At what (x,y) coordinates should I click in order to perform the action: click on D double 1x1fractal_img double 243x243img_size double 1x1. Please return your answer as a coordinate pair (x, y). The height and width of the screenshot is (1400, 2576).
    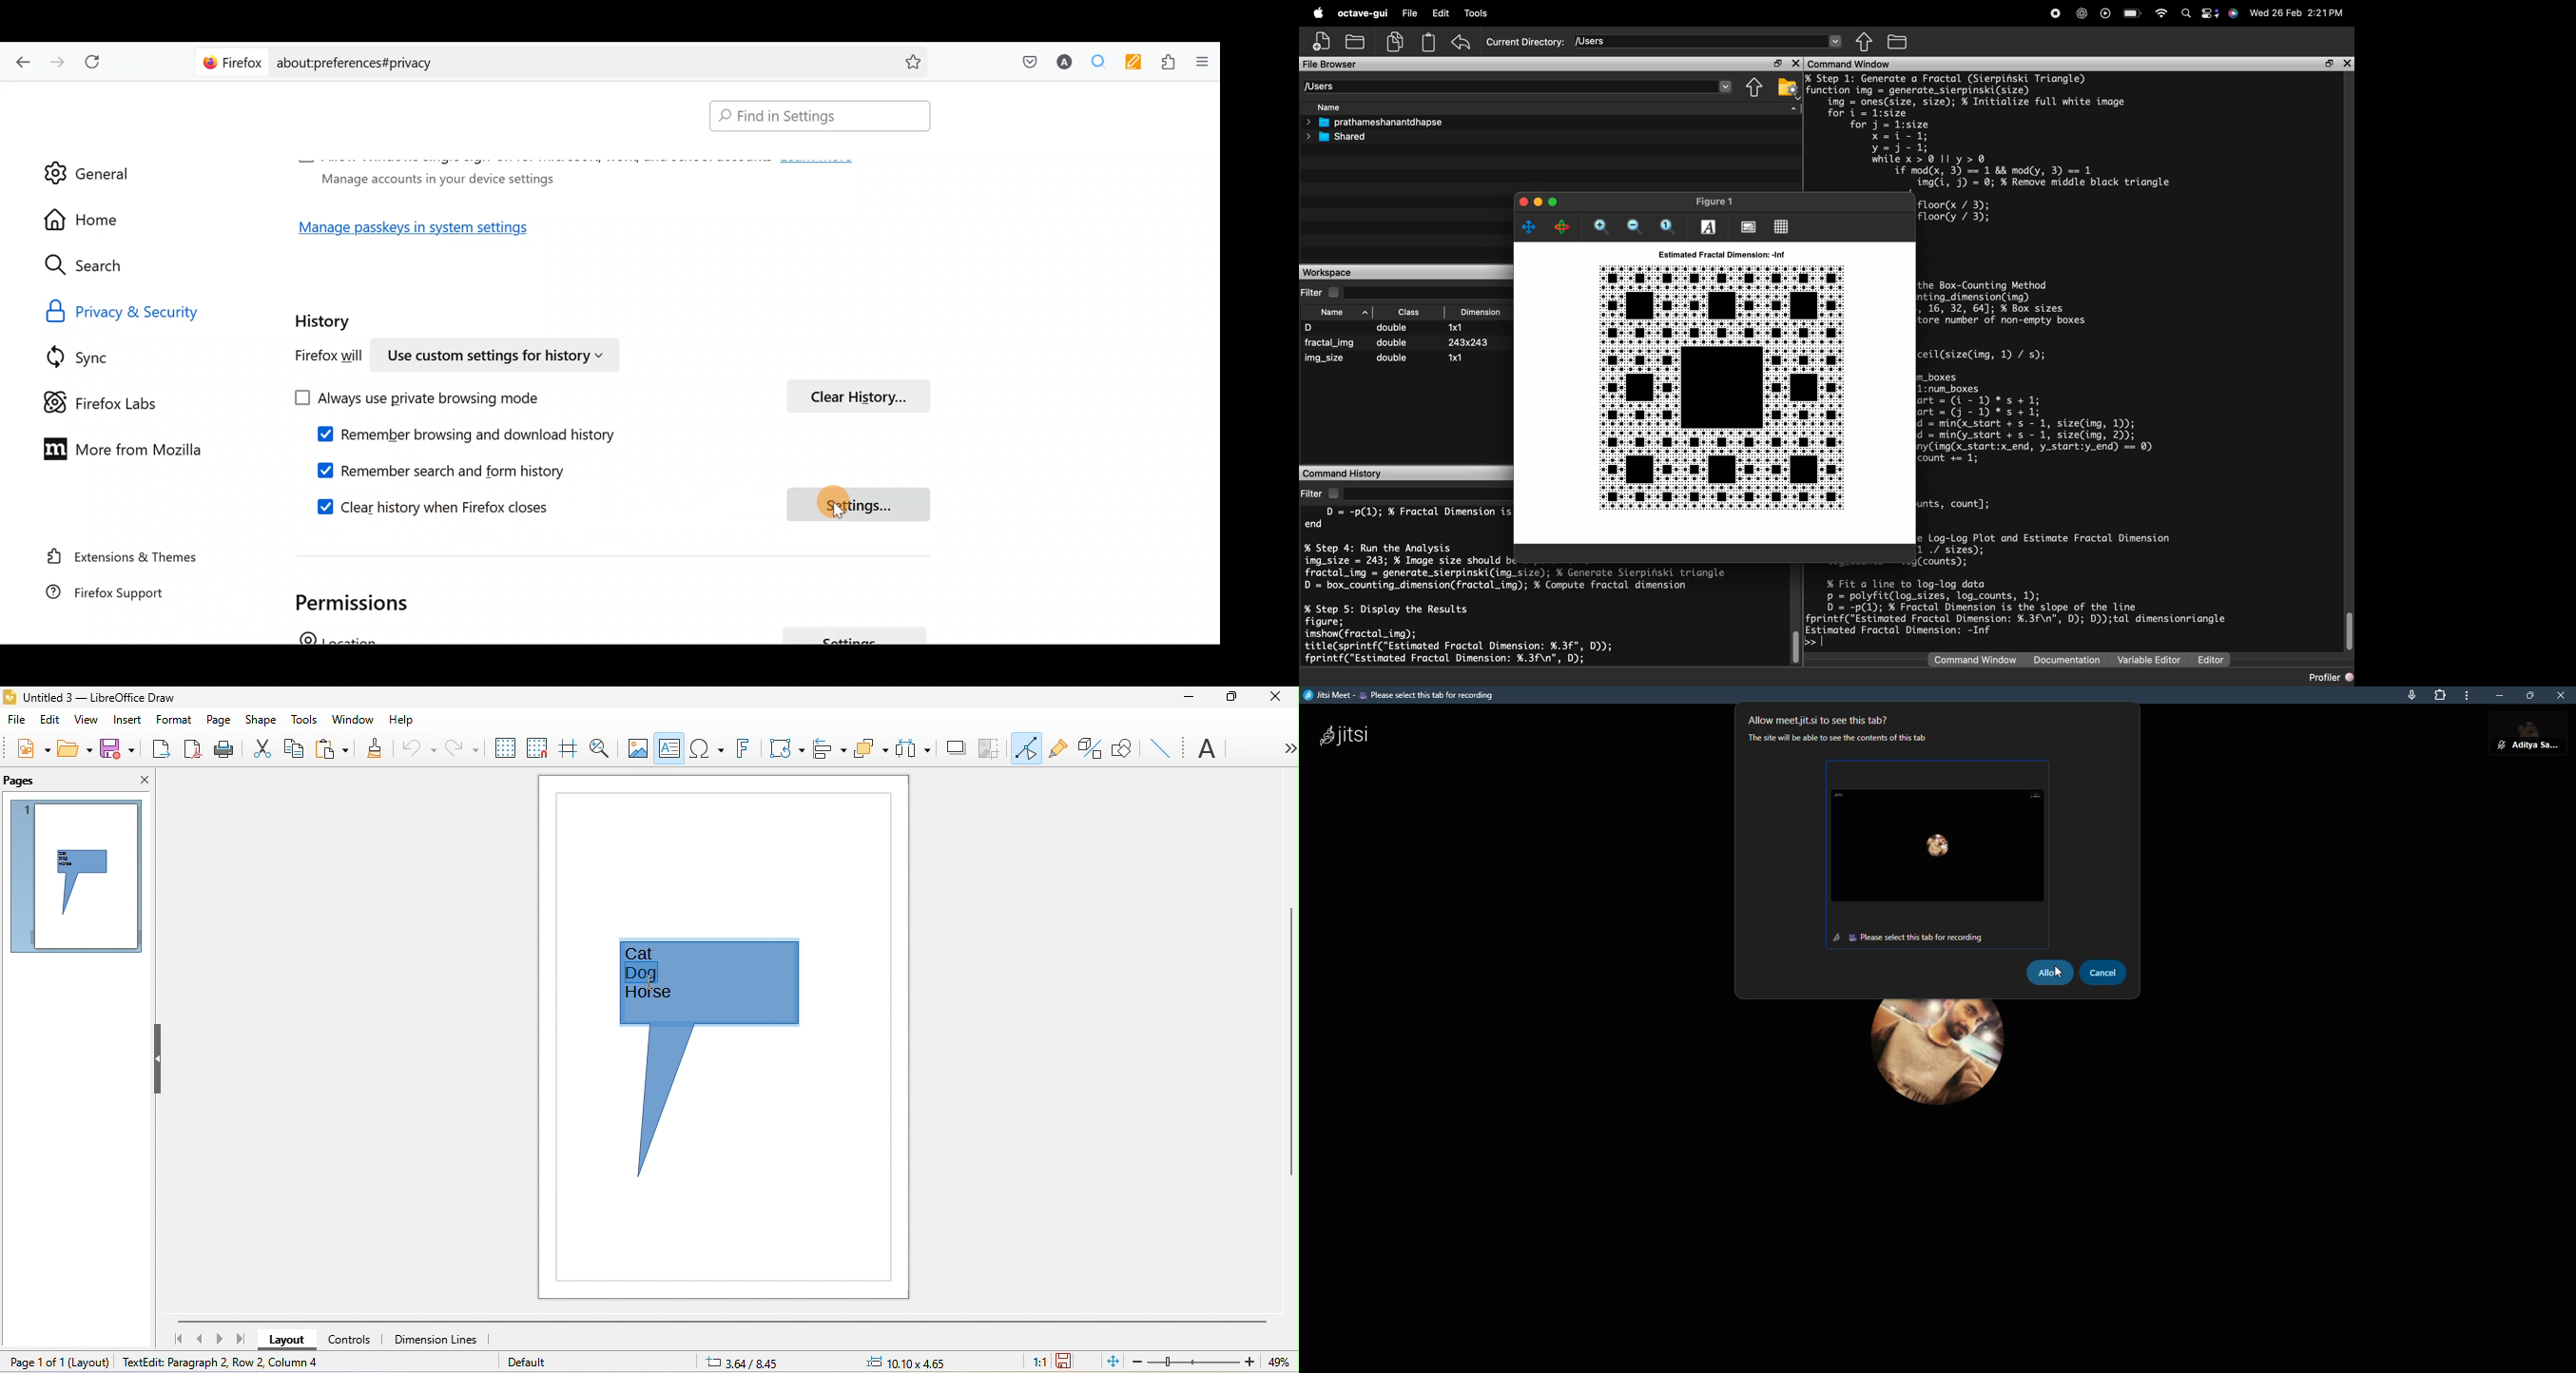
    Looking at the image, I should click on (1400, 350).